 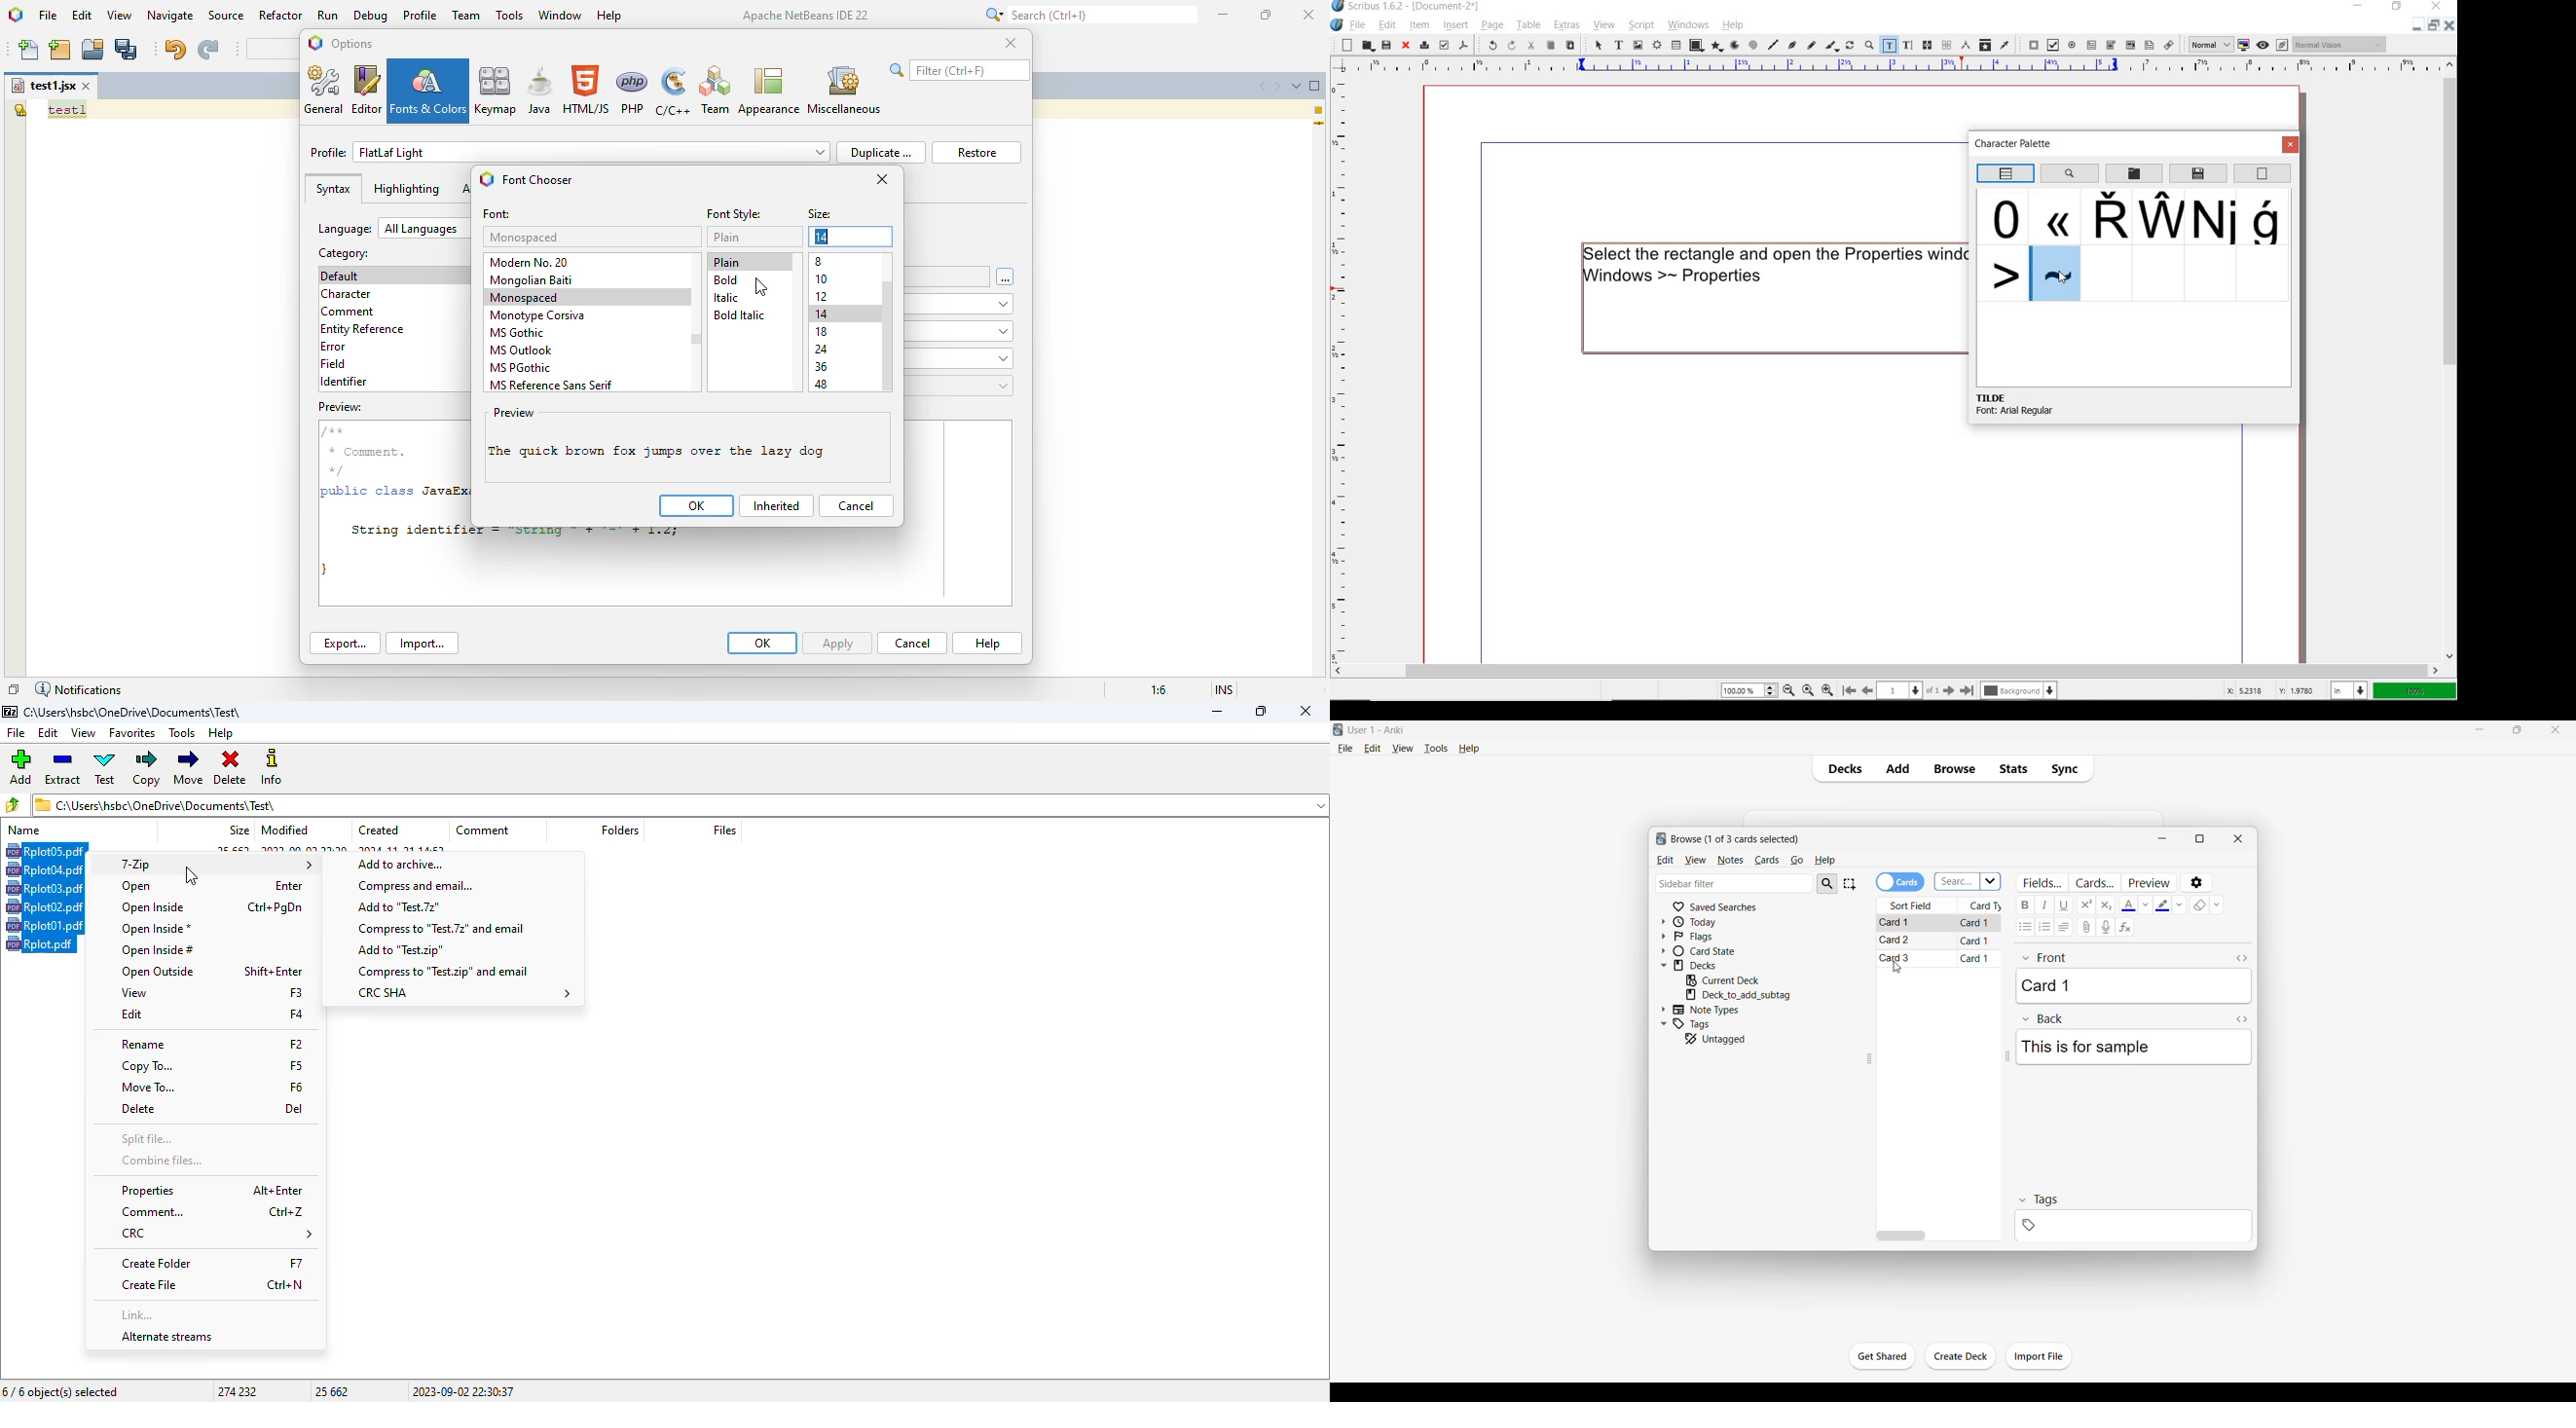 I want to click on Click to go to current deck, so click(x=1732, y=980).